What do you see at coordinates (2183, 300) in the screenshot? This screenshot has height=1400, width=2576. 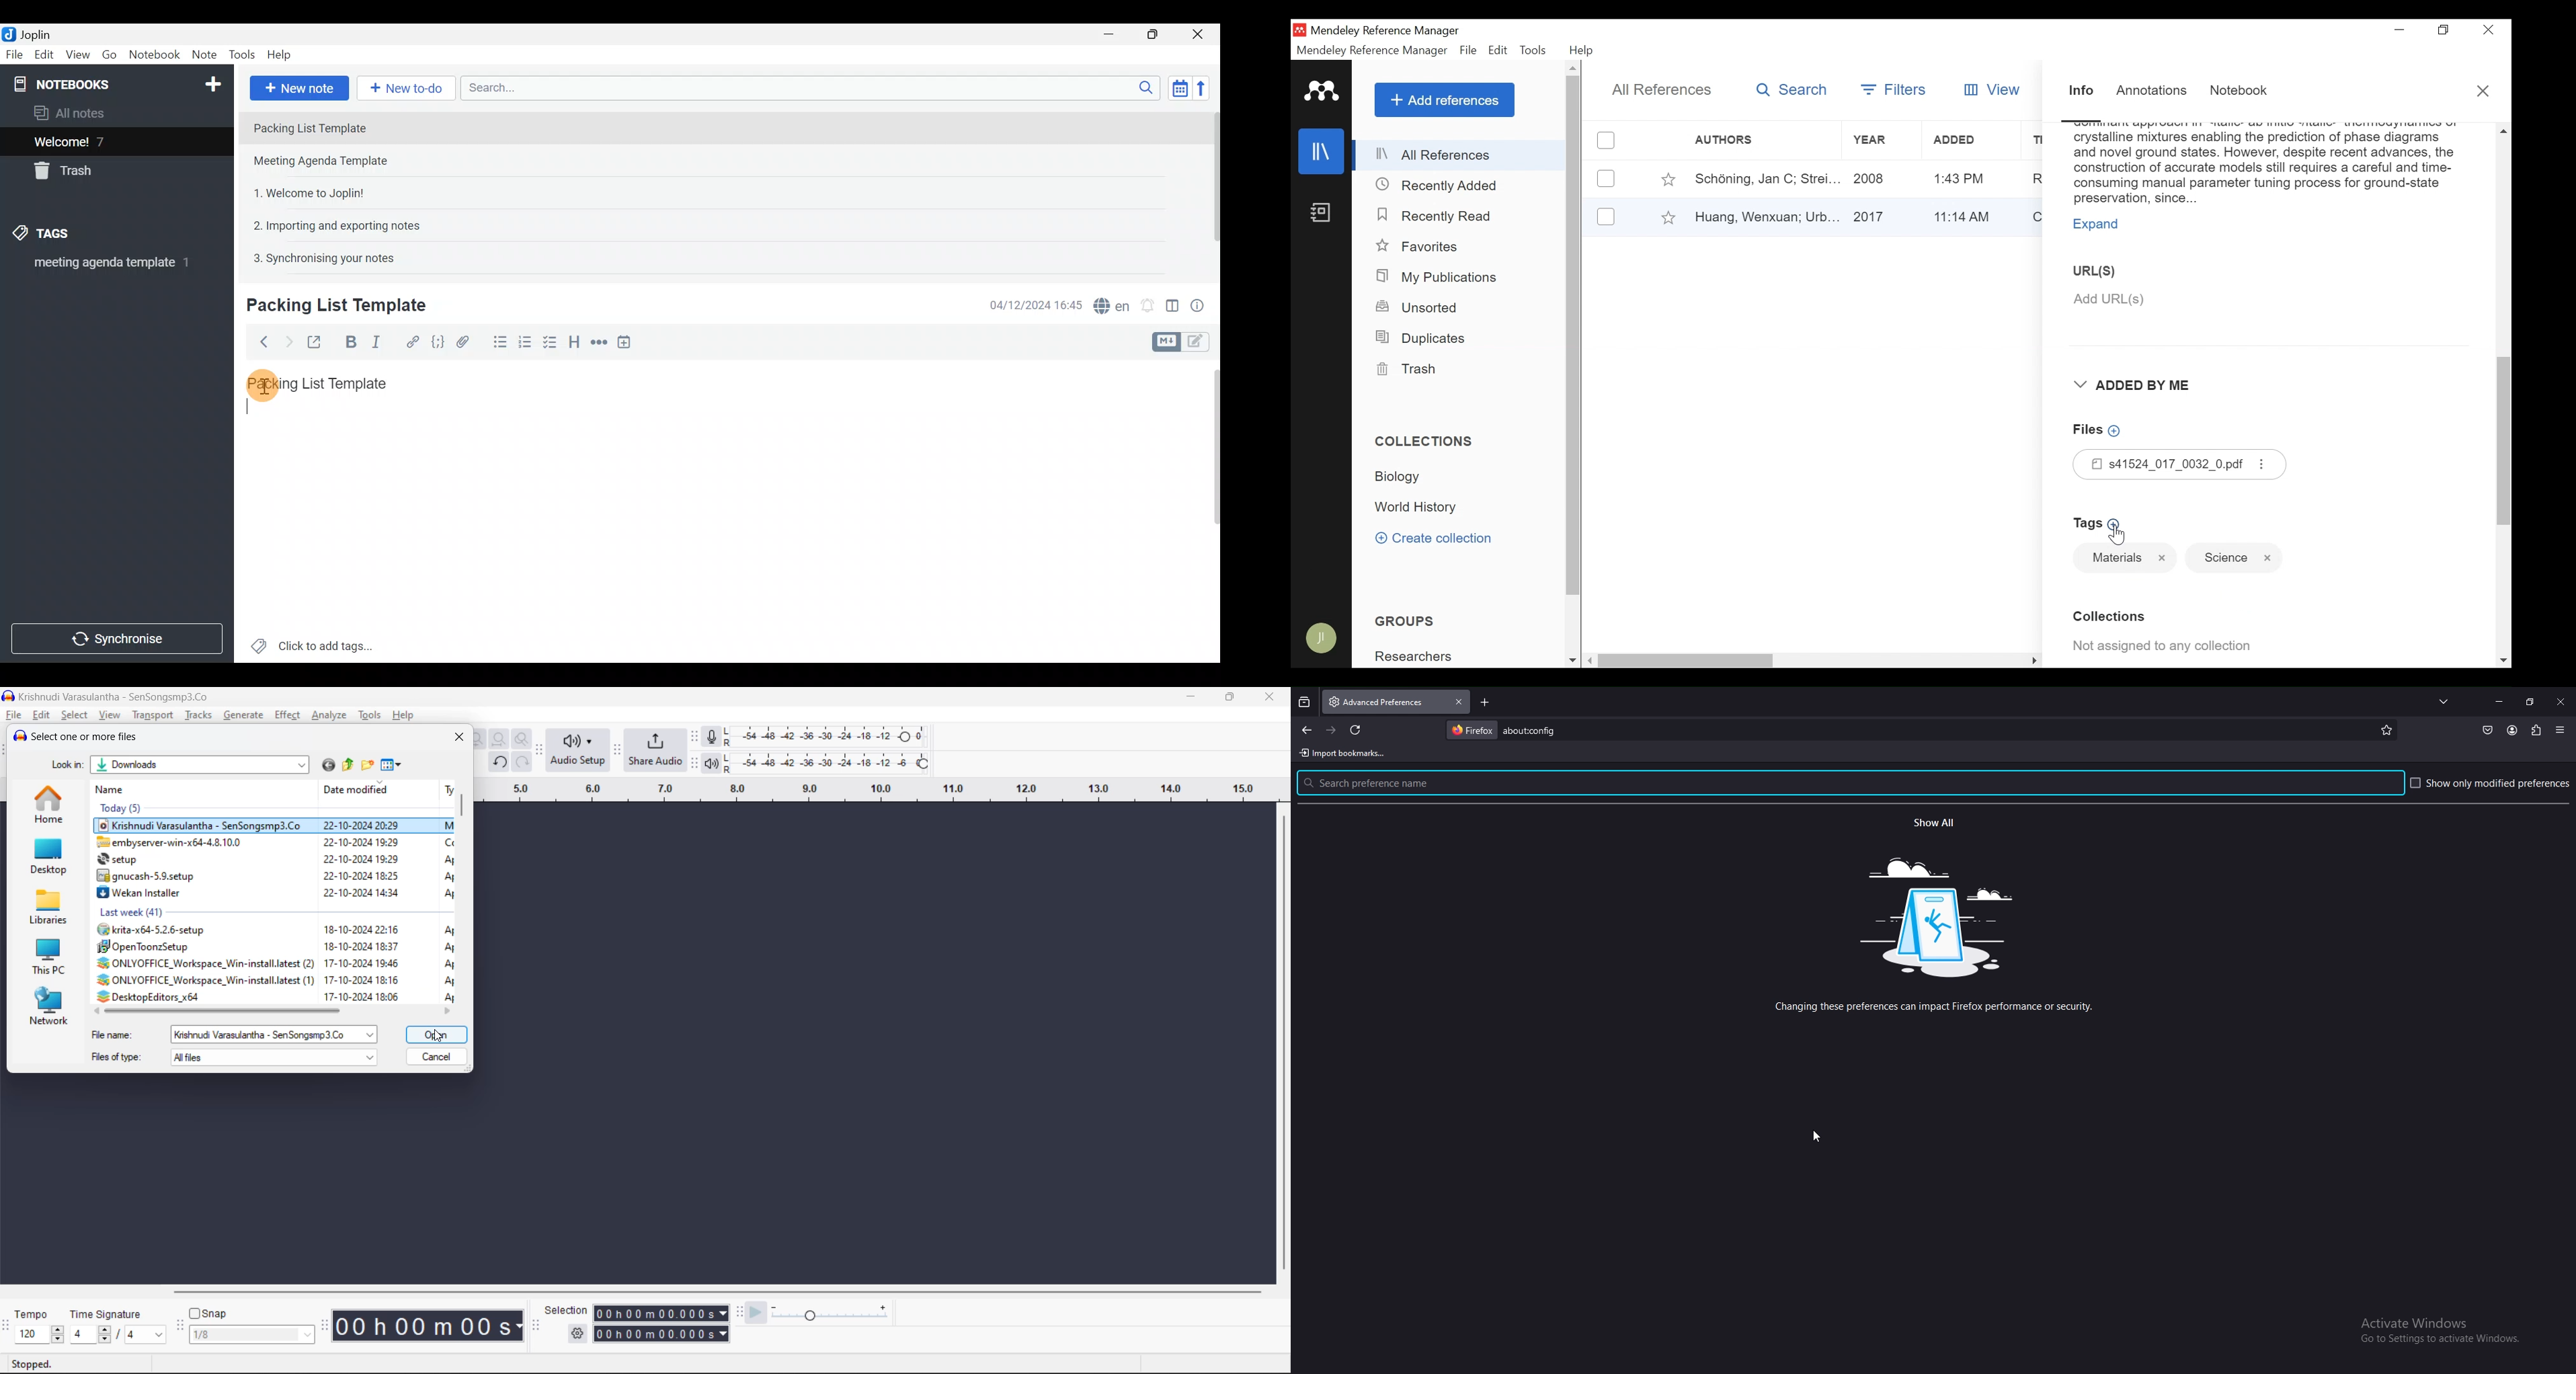 I see `Add URL(S)` at bounding box center [2183, 300].